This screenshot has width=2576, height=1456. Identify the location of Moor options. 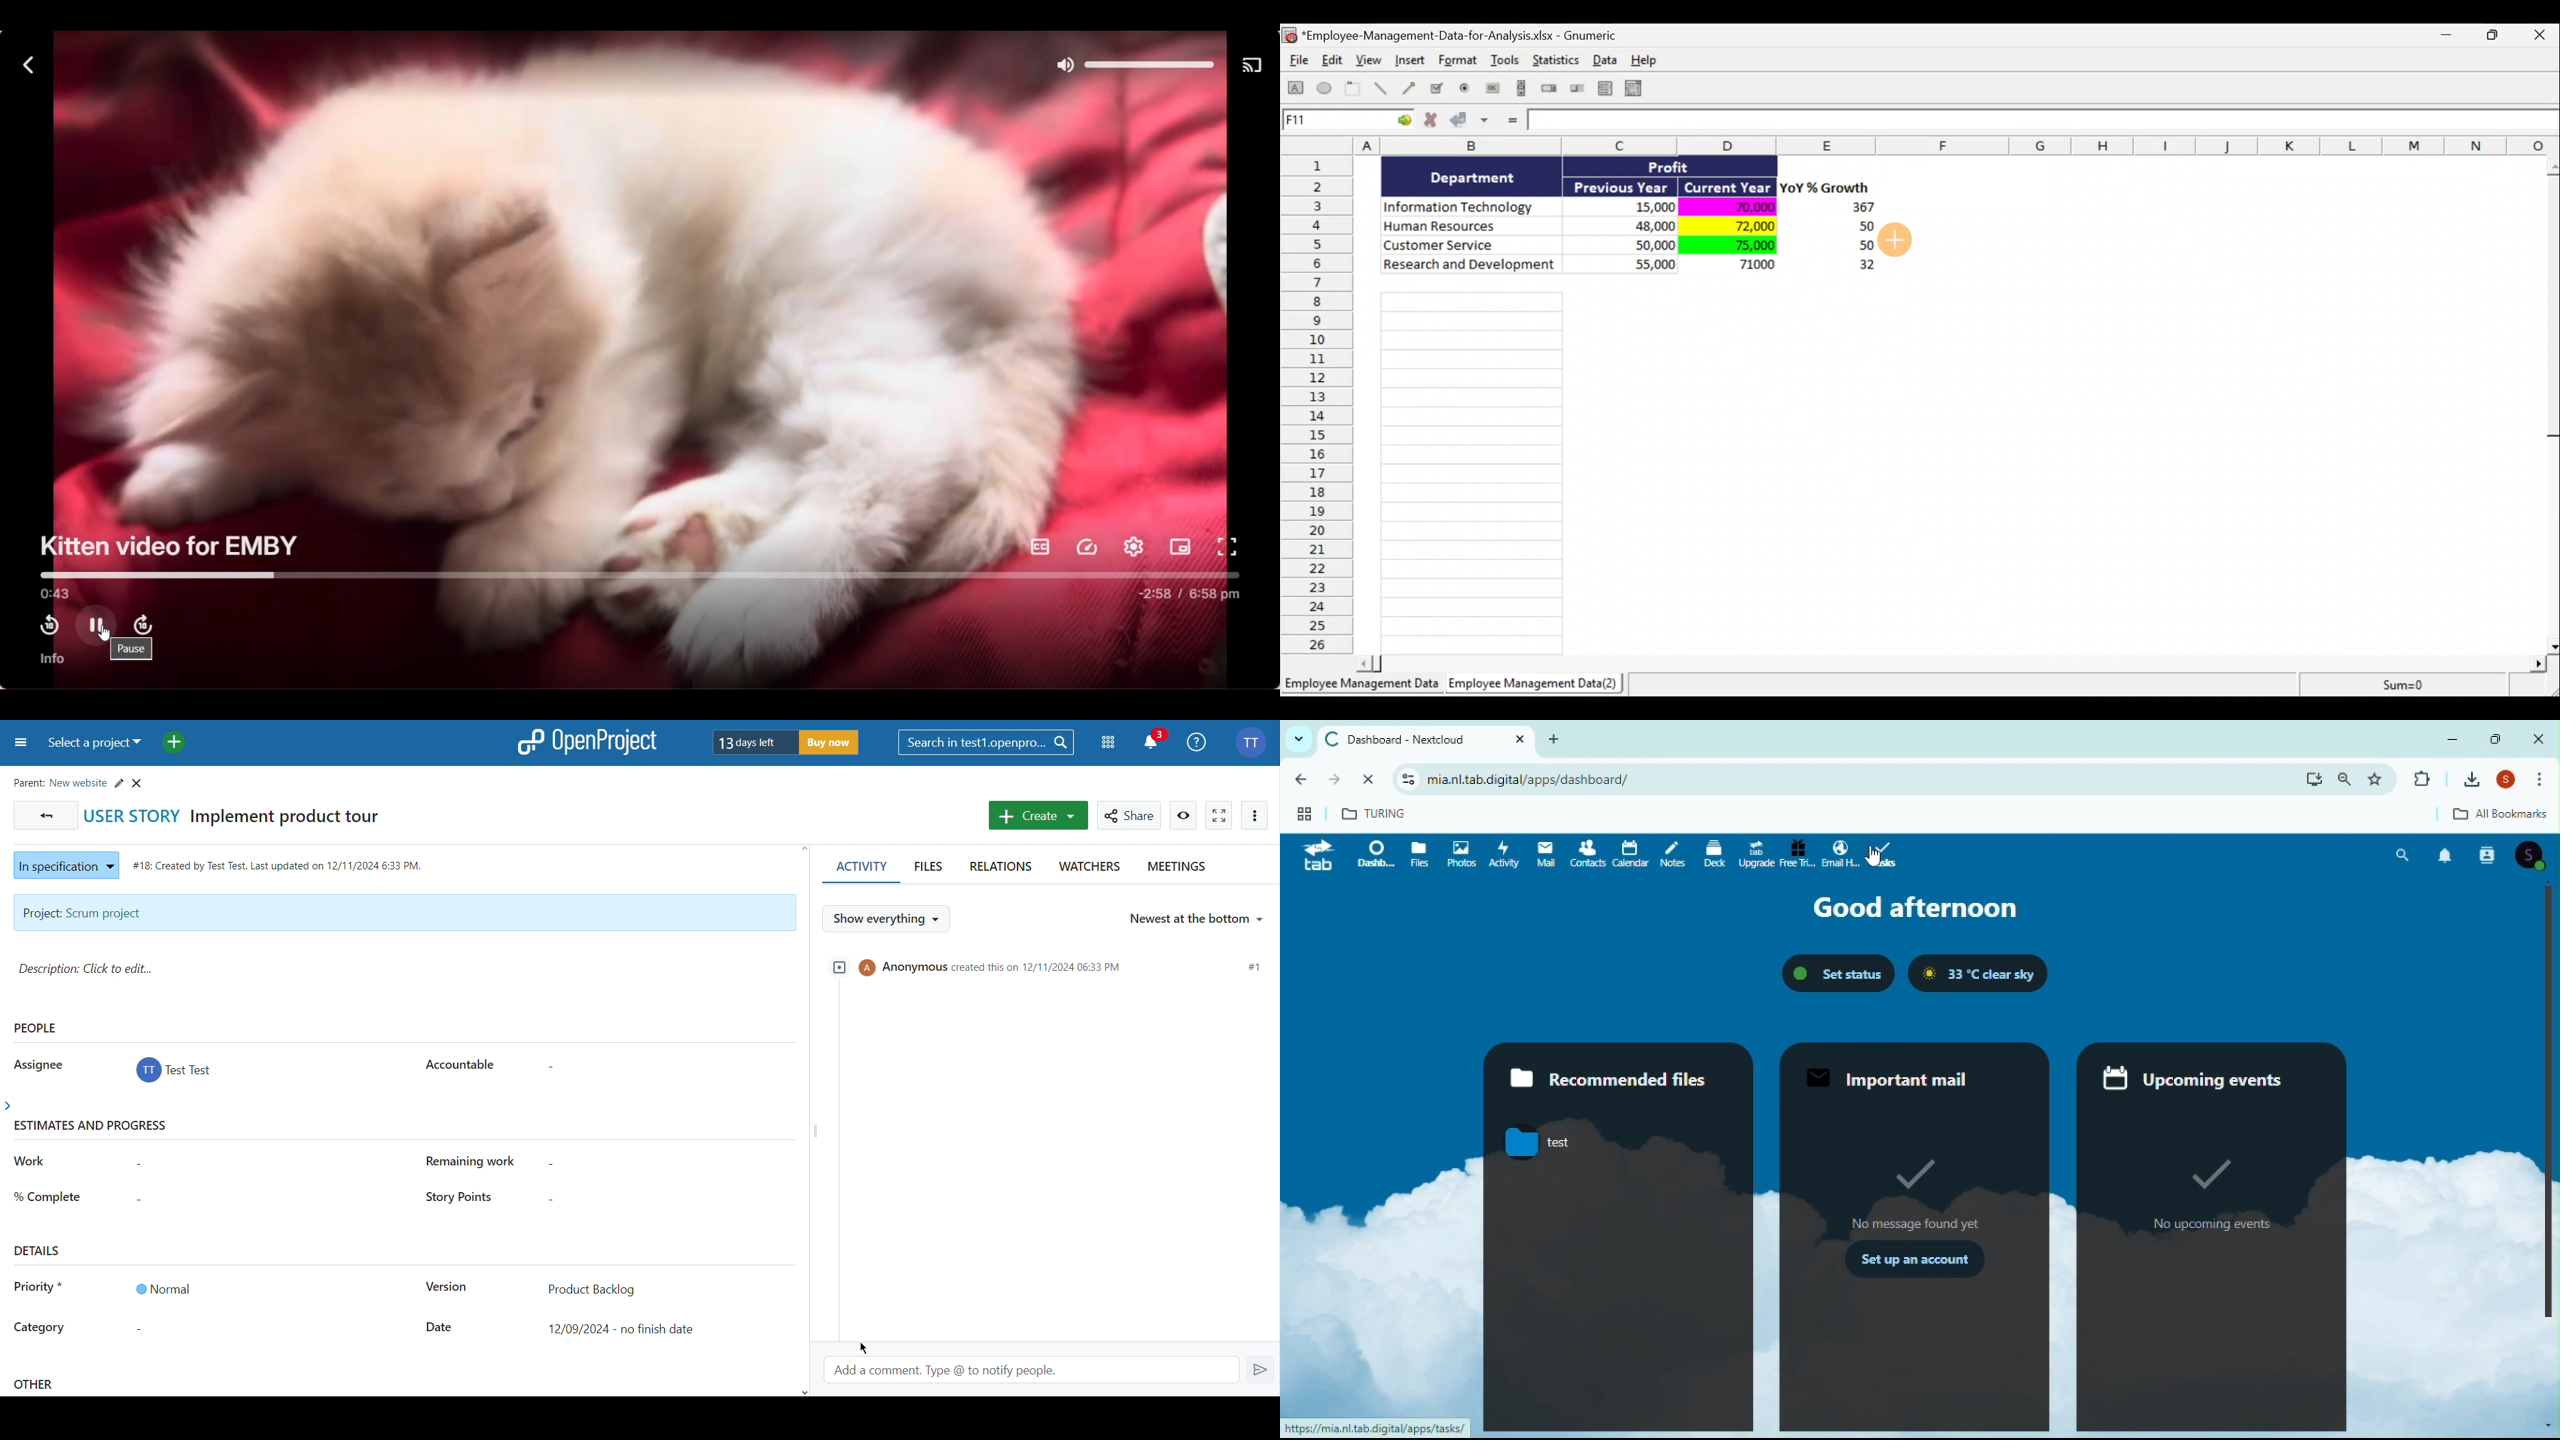
(2545, 780).